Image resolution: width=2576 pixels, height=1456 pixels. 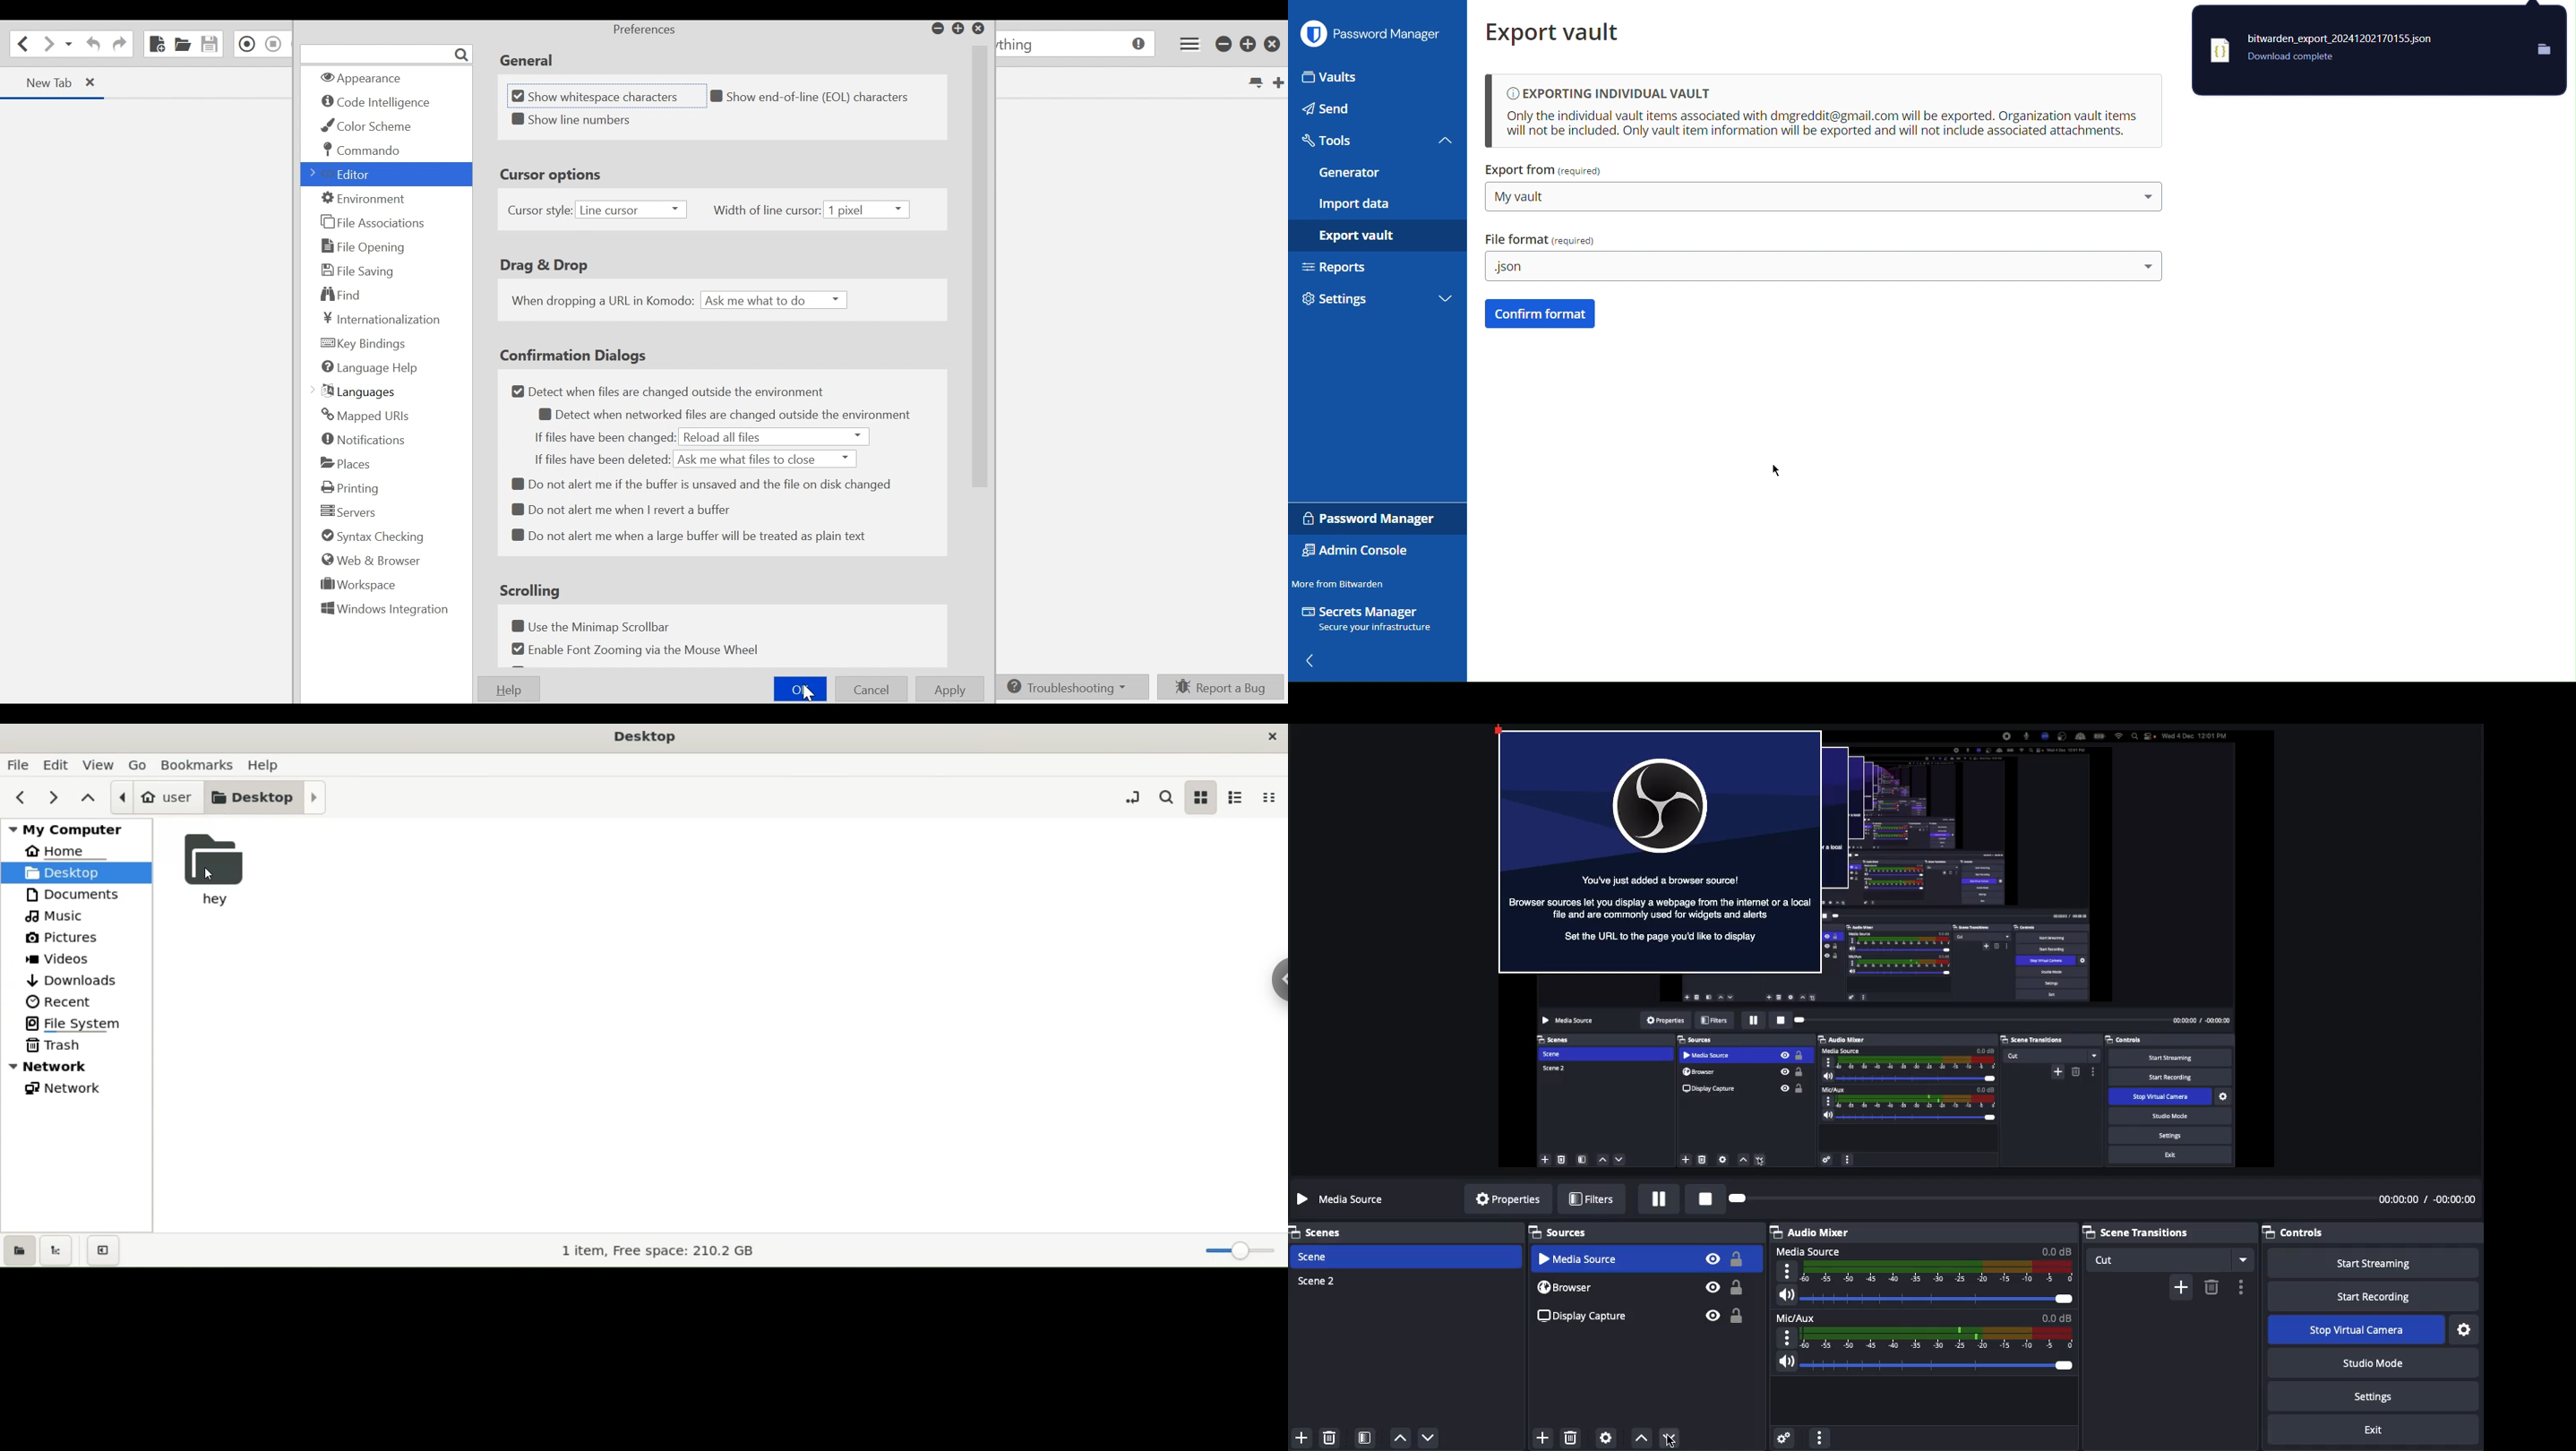 I want to click on delete, so click(x=1330, y=1438).